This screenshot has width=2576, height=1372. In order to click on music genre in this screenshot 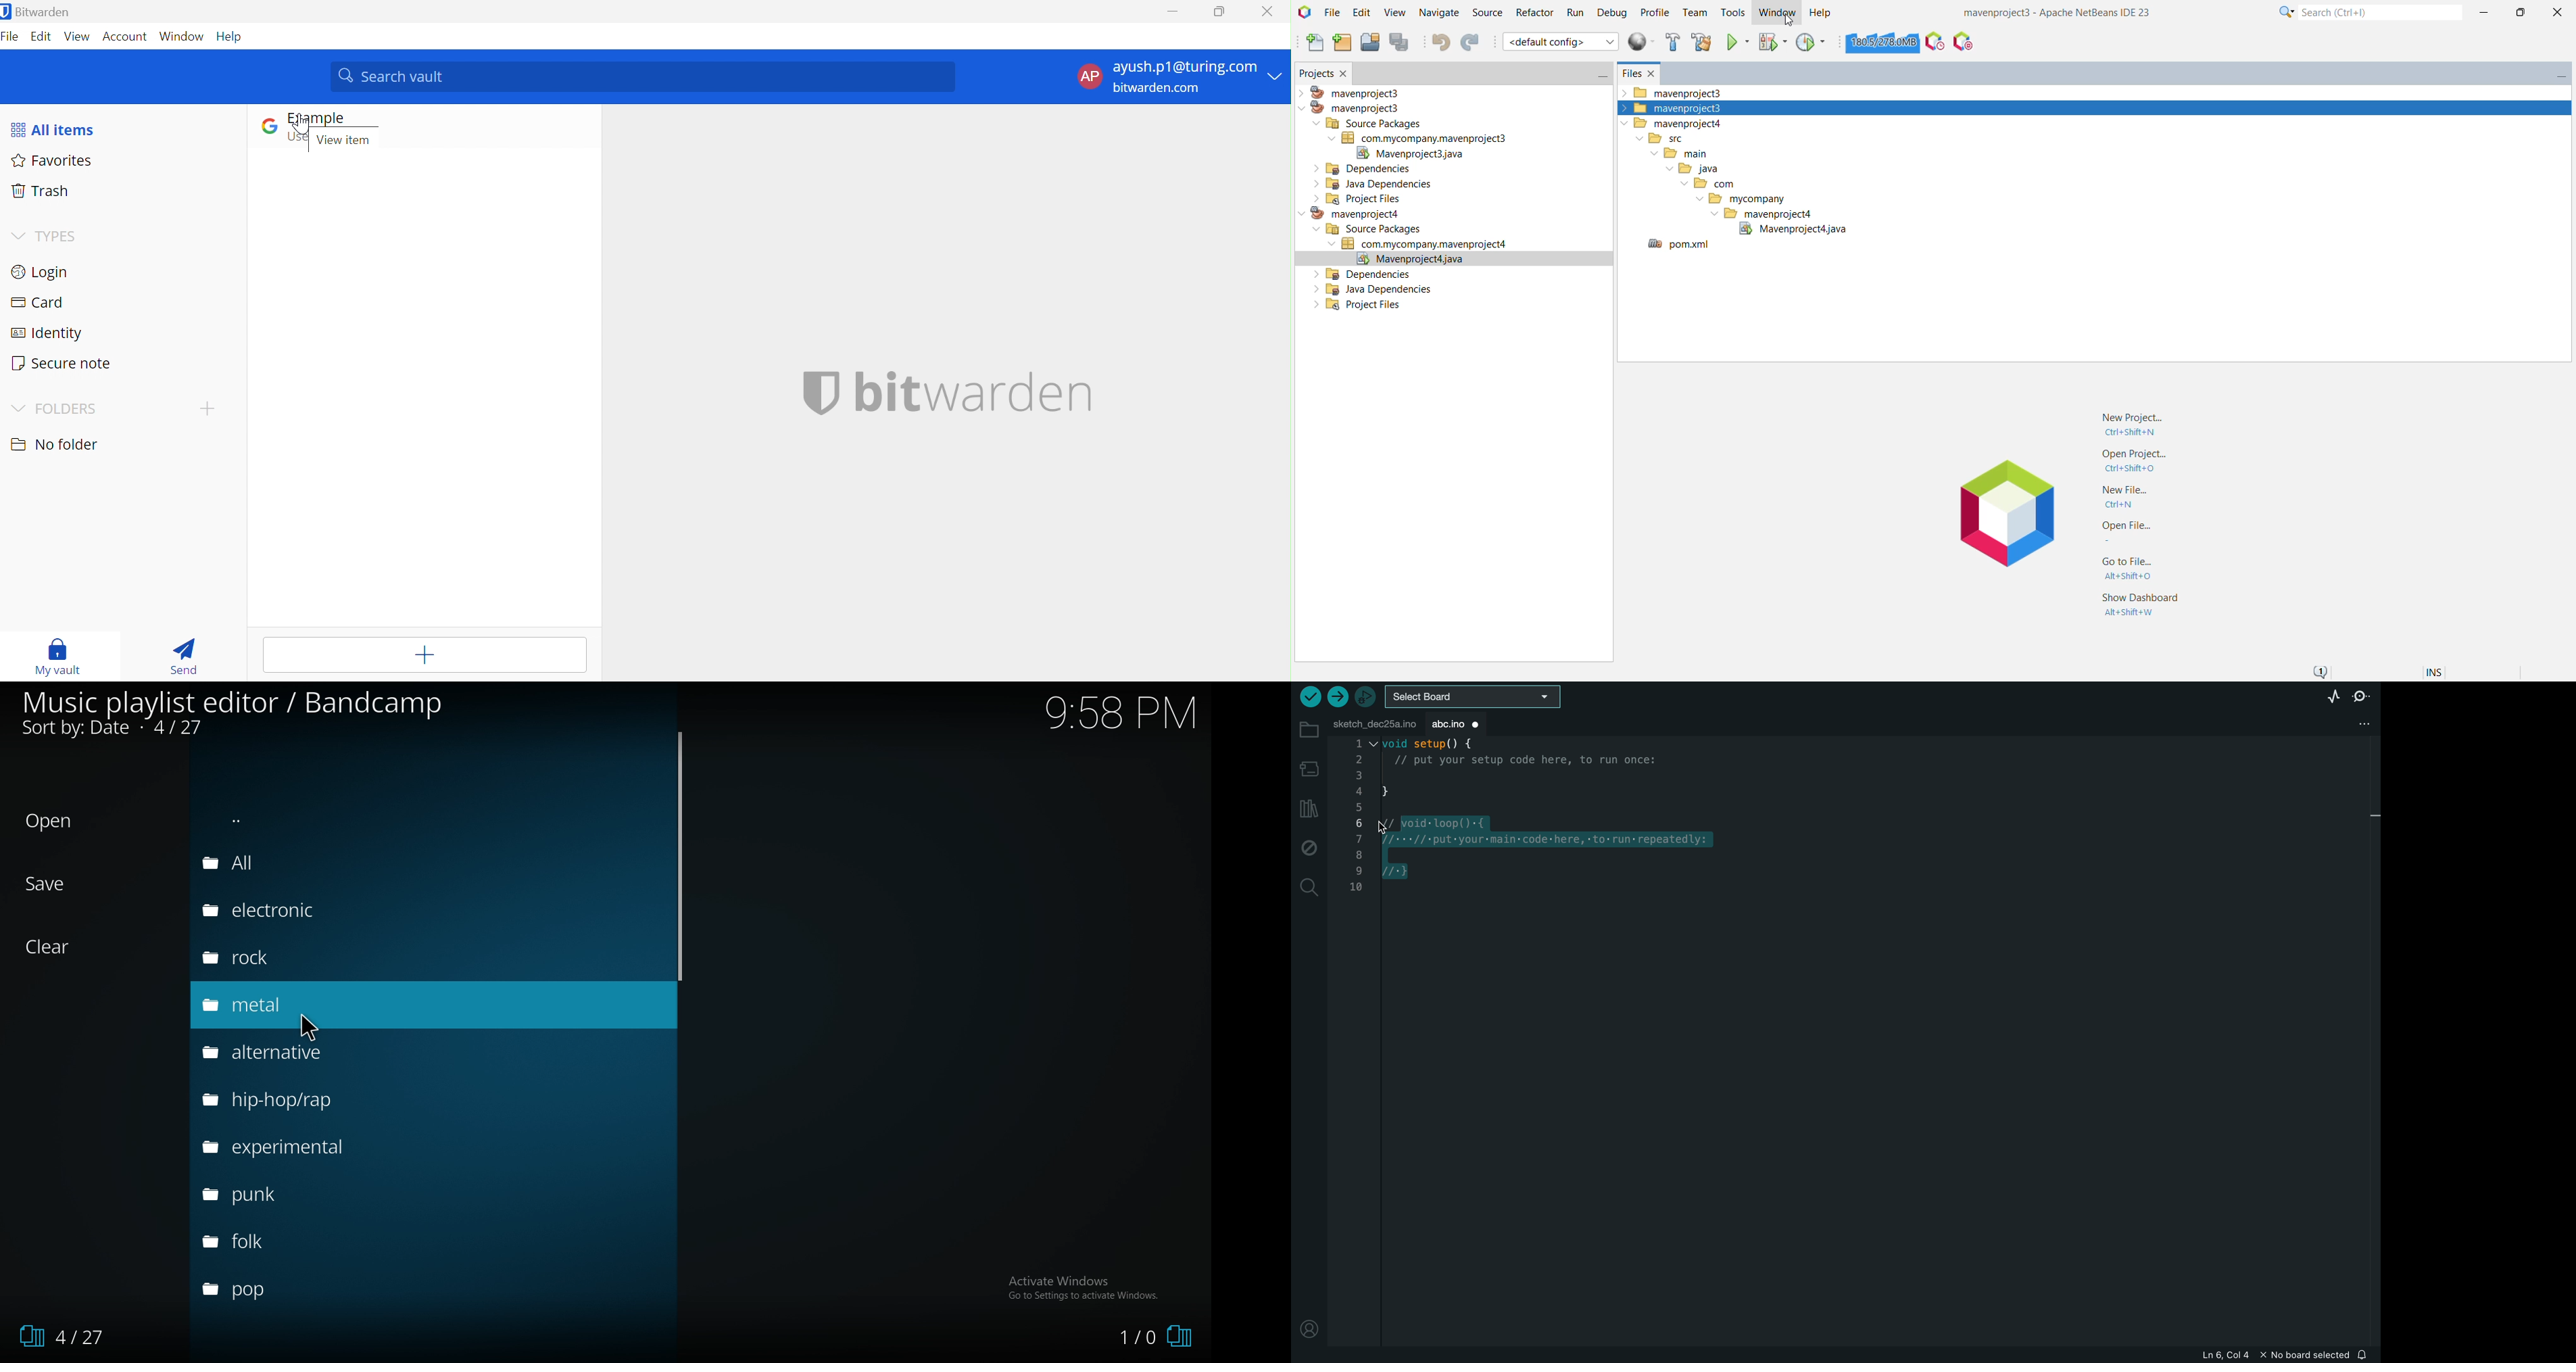, I will do `click(304, 1148)`.